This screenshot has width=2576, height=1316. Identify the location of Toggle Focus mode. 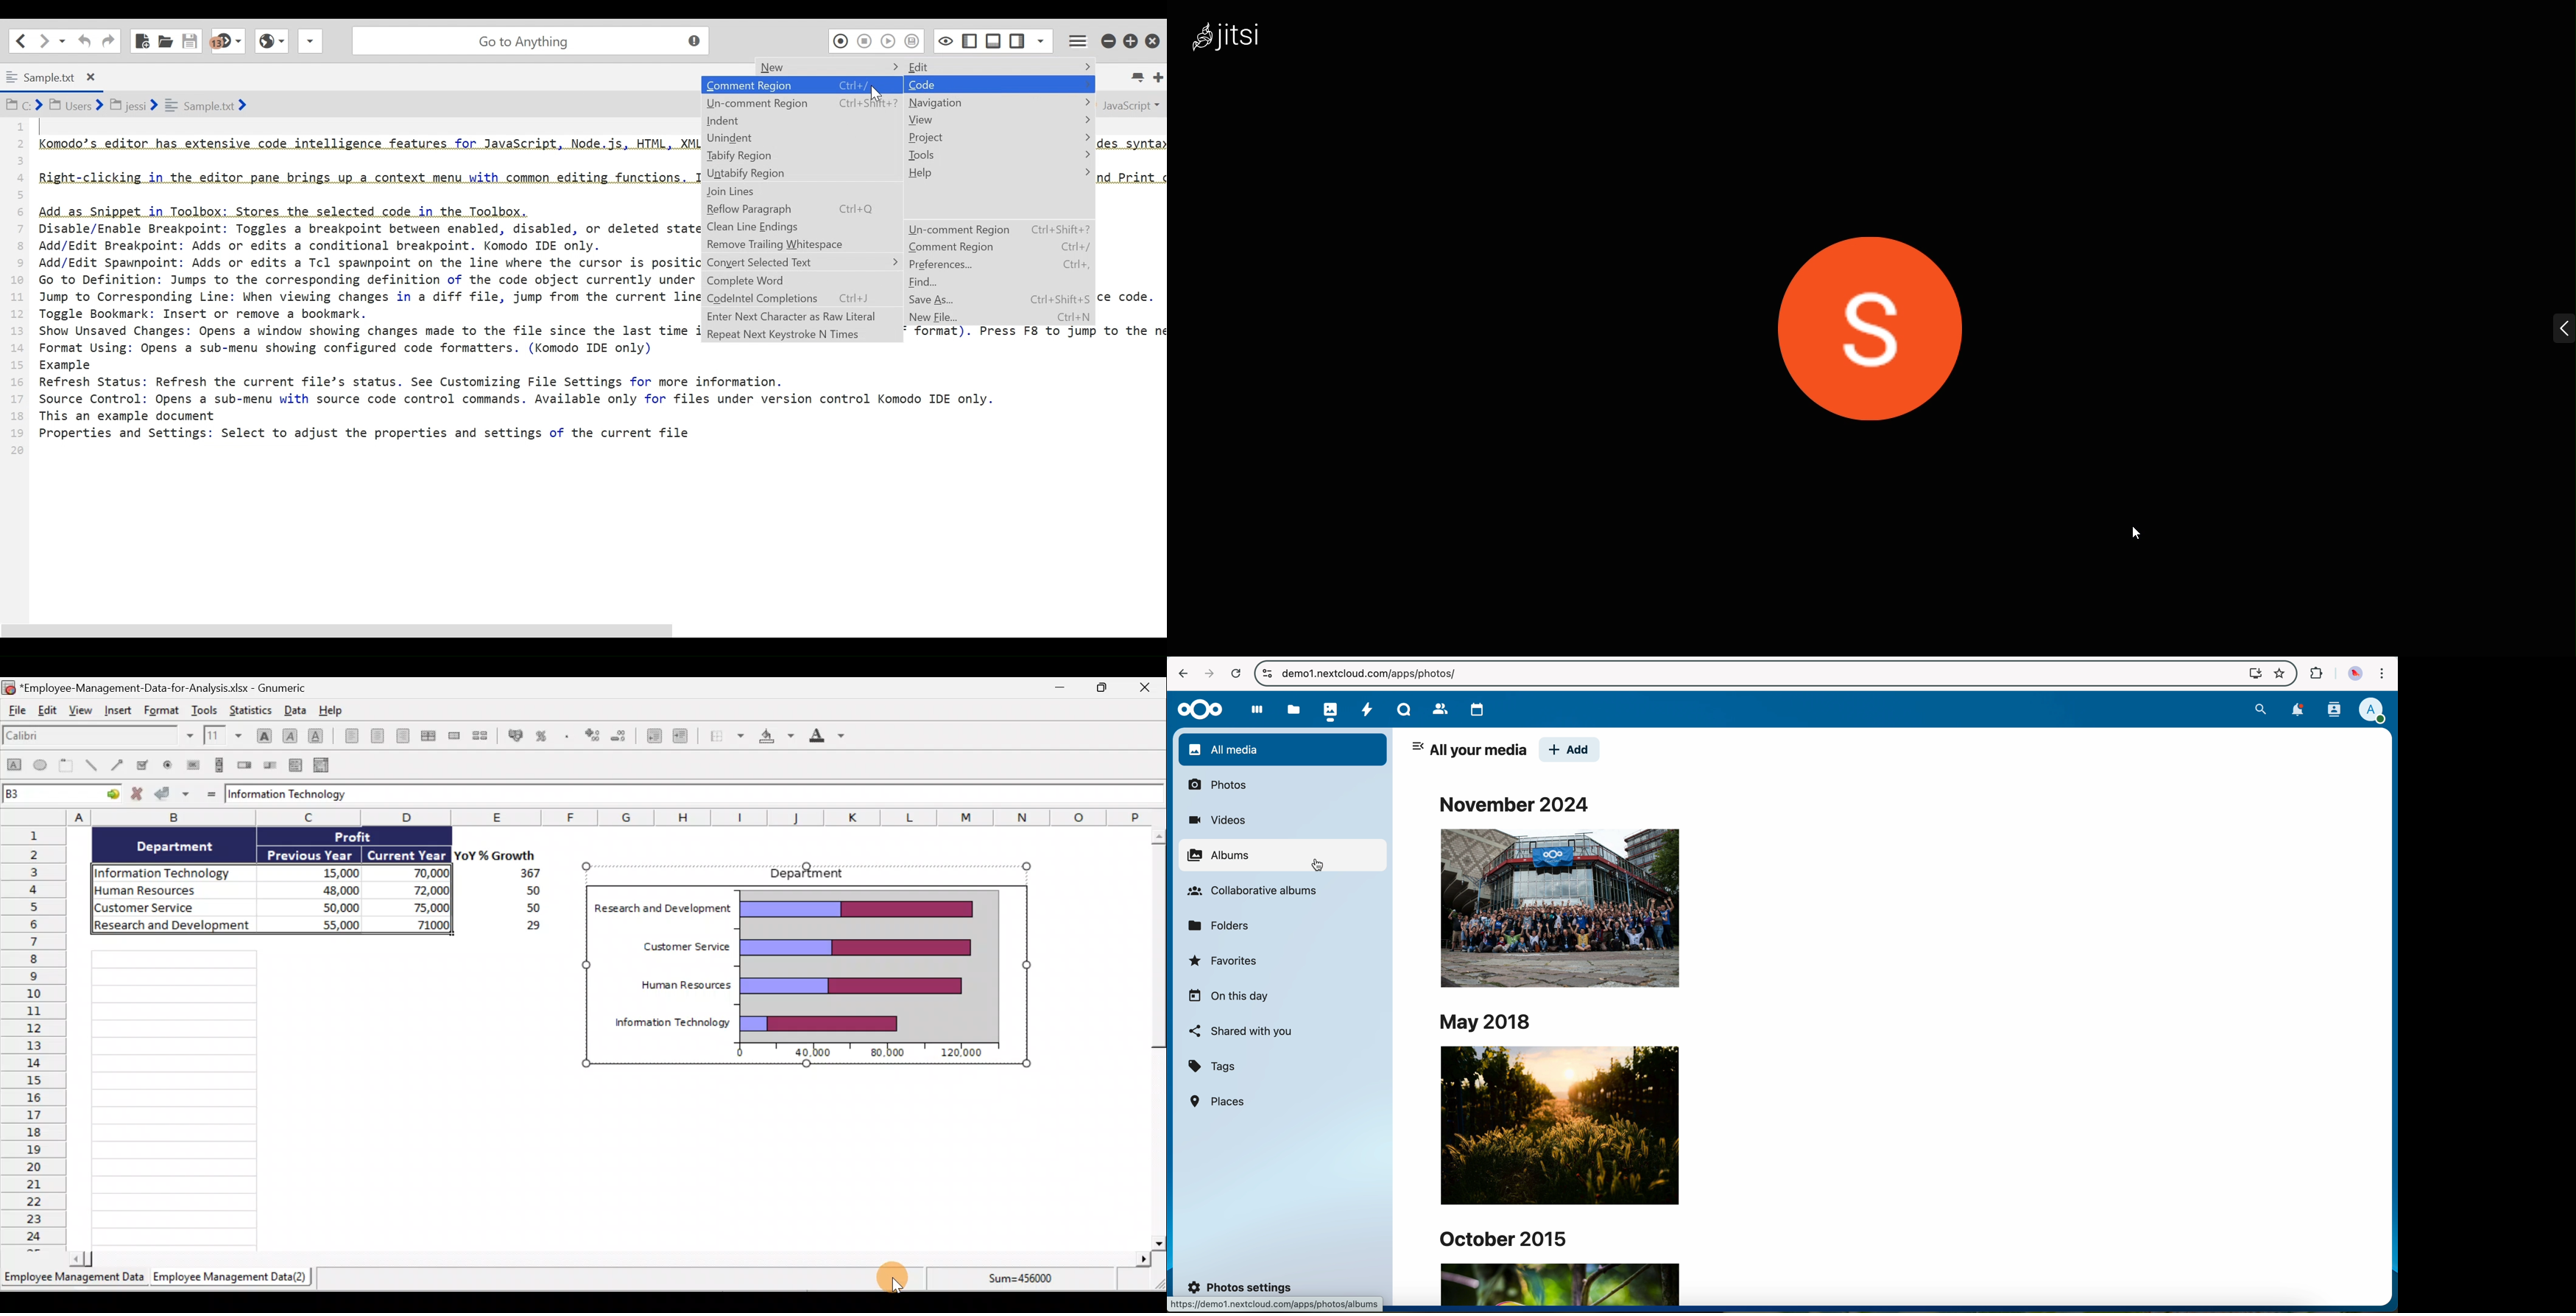
(944, 40).